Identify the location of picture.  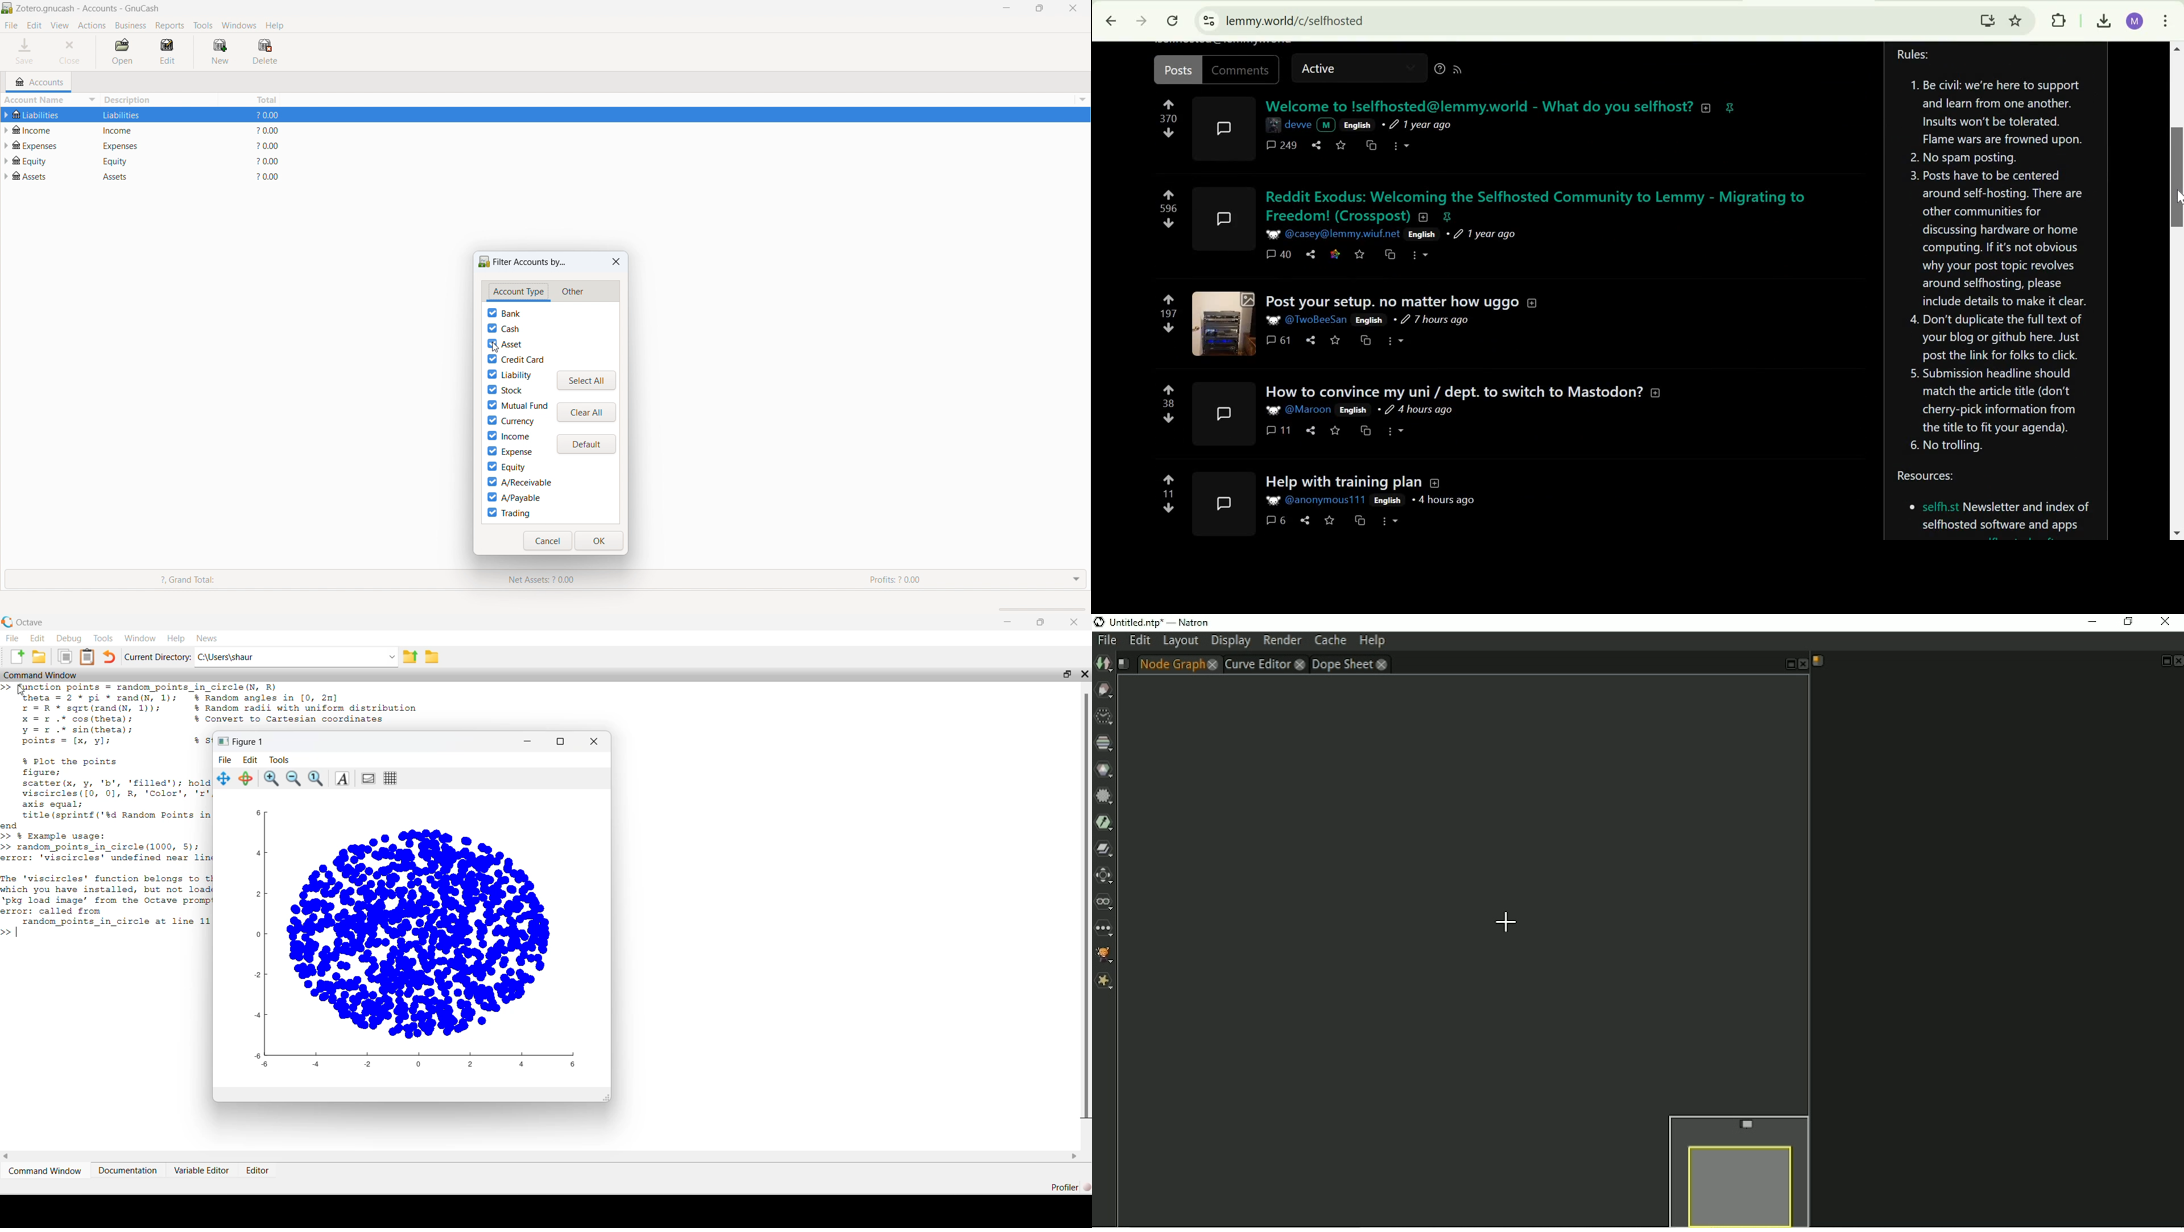
(1273, 320).